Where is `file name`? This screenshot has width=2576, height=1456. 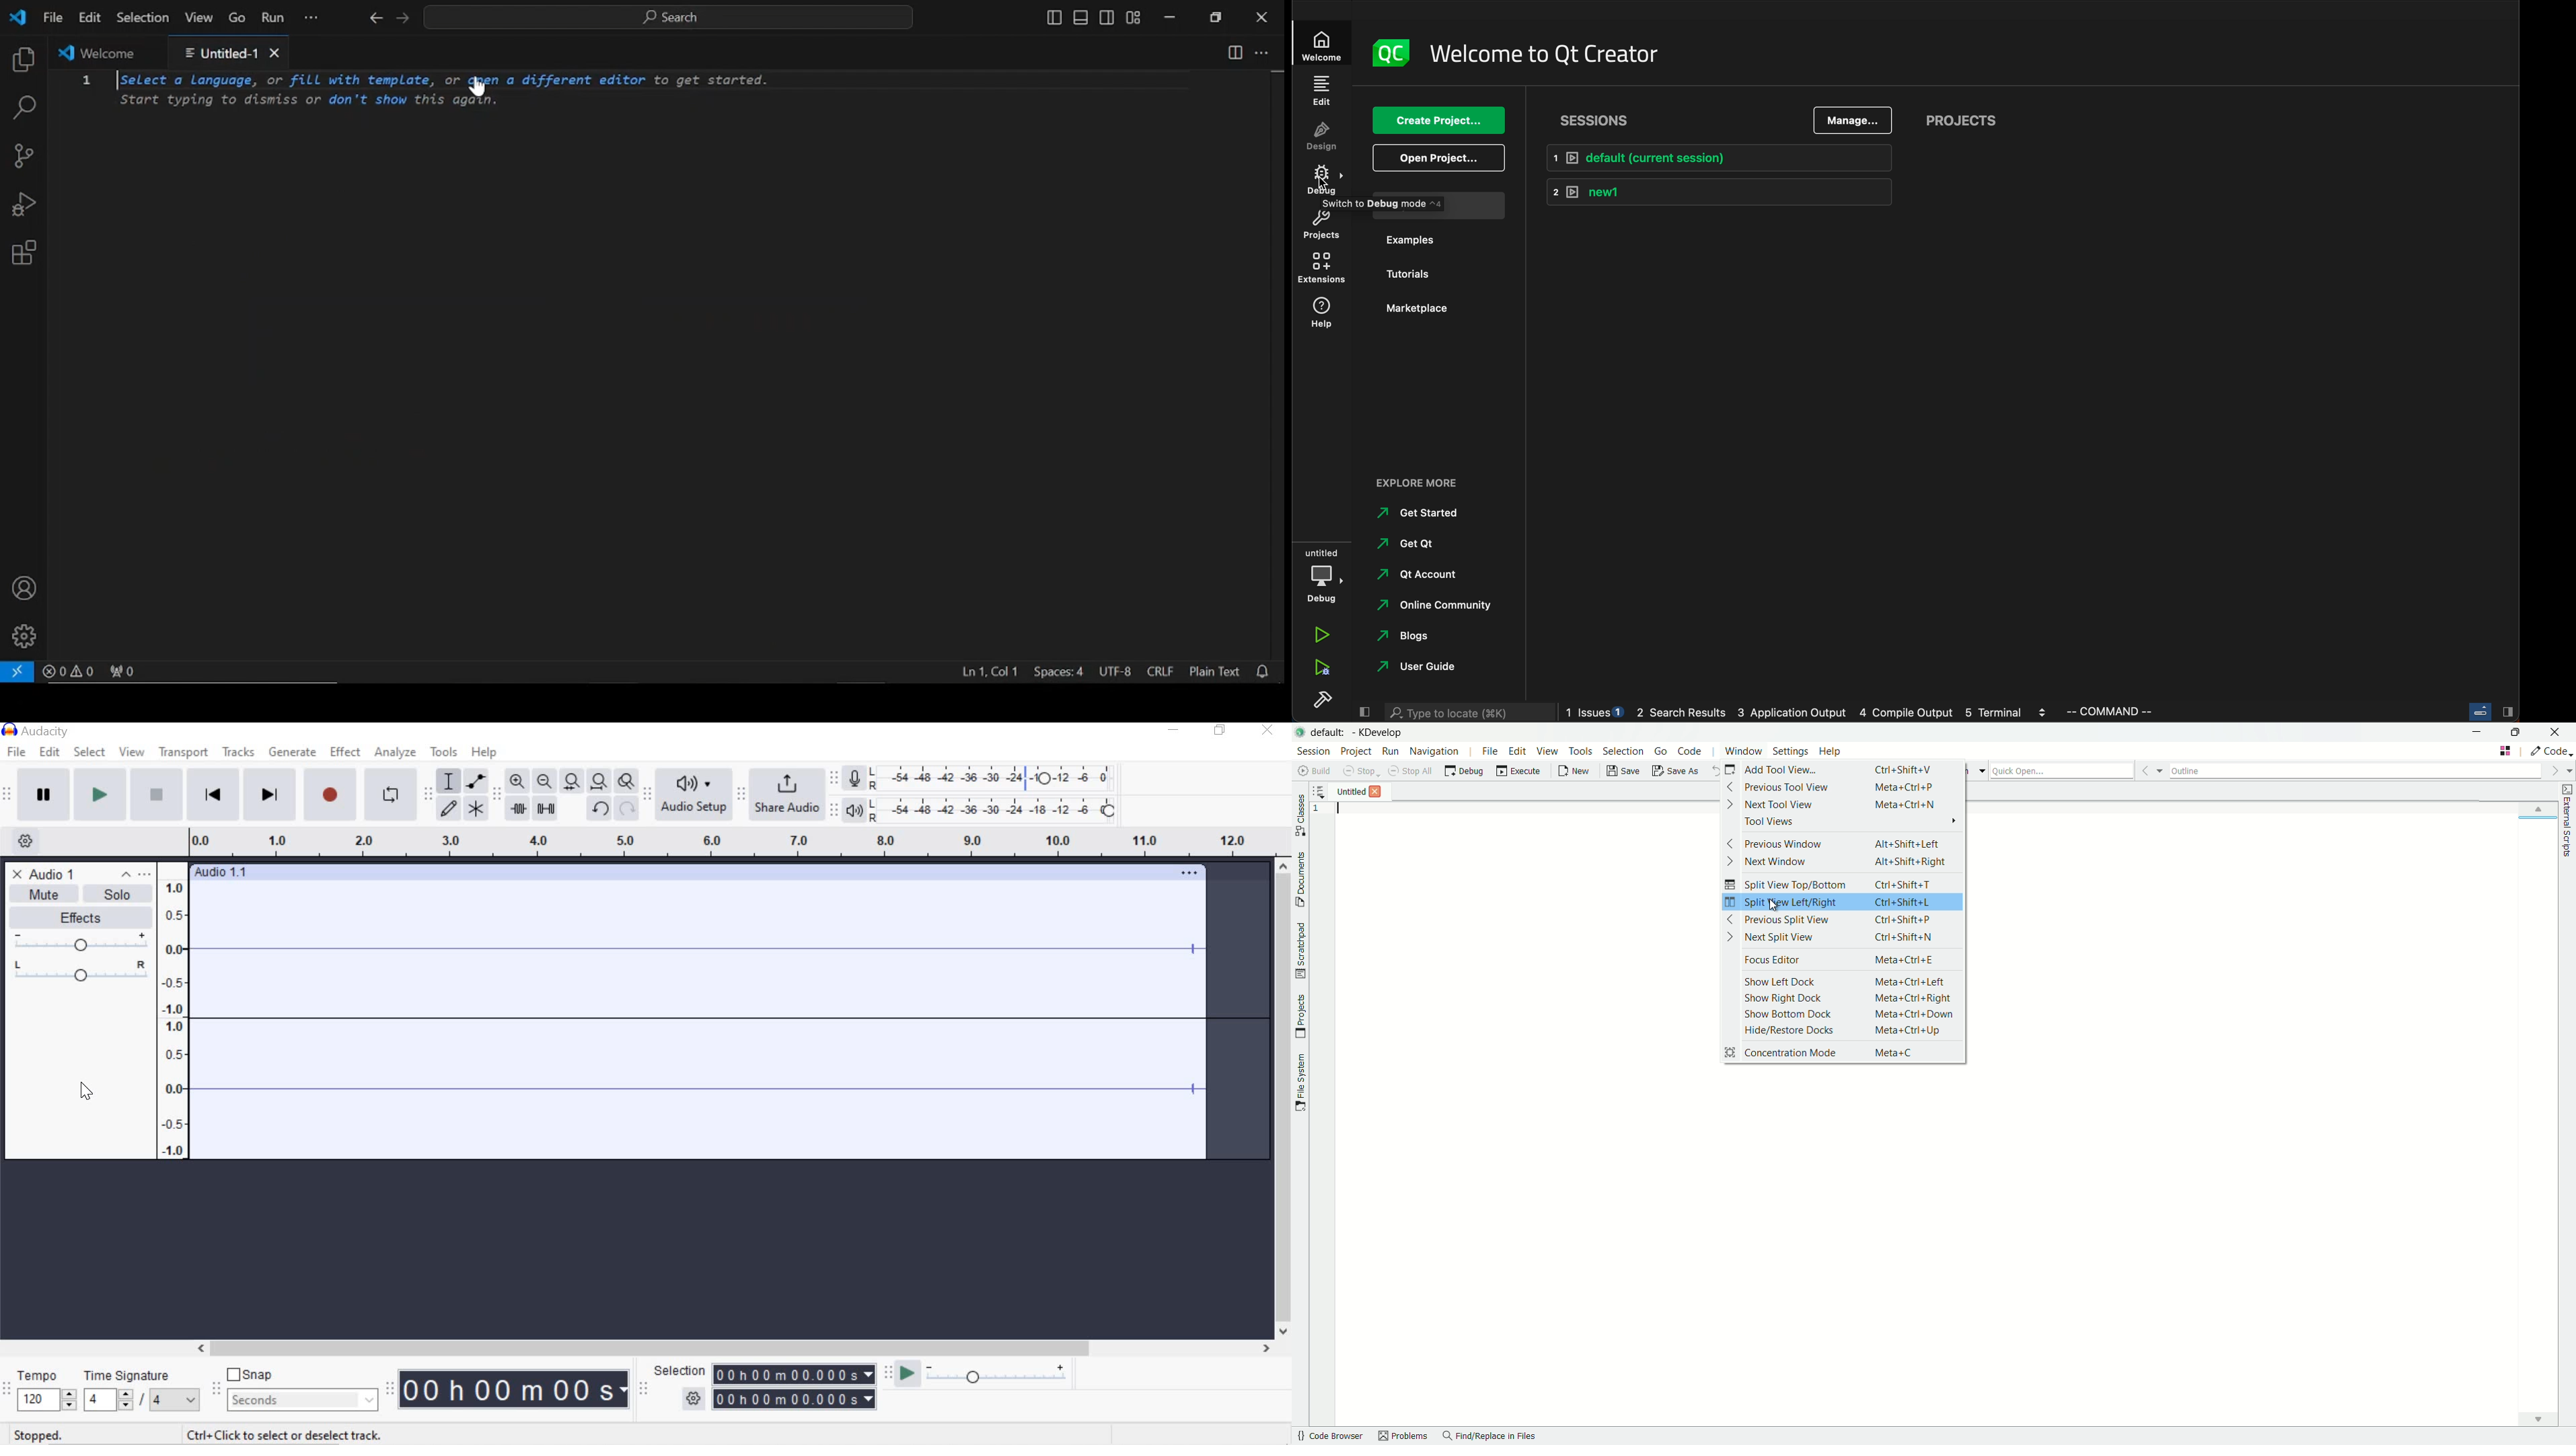 file name is located at coordinates (1350, 793).